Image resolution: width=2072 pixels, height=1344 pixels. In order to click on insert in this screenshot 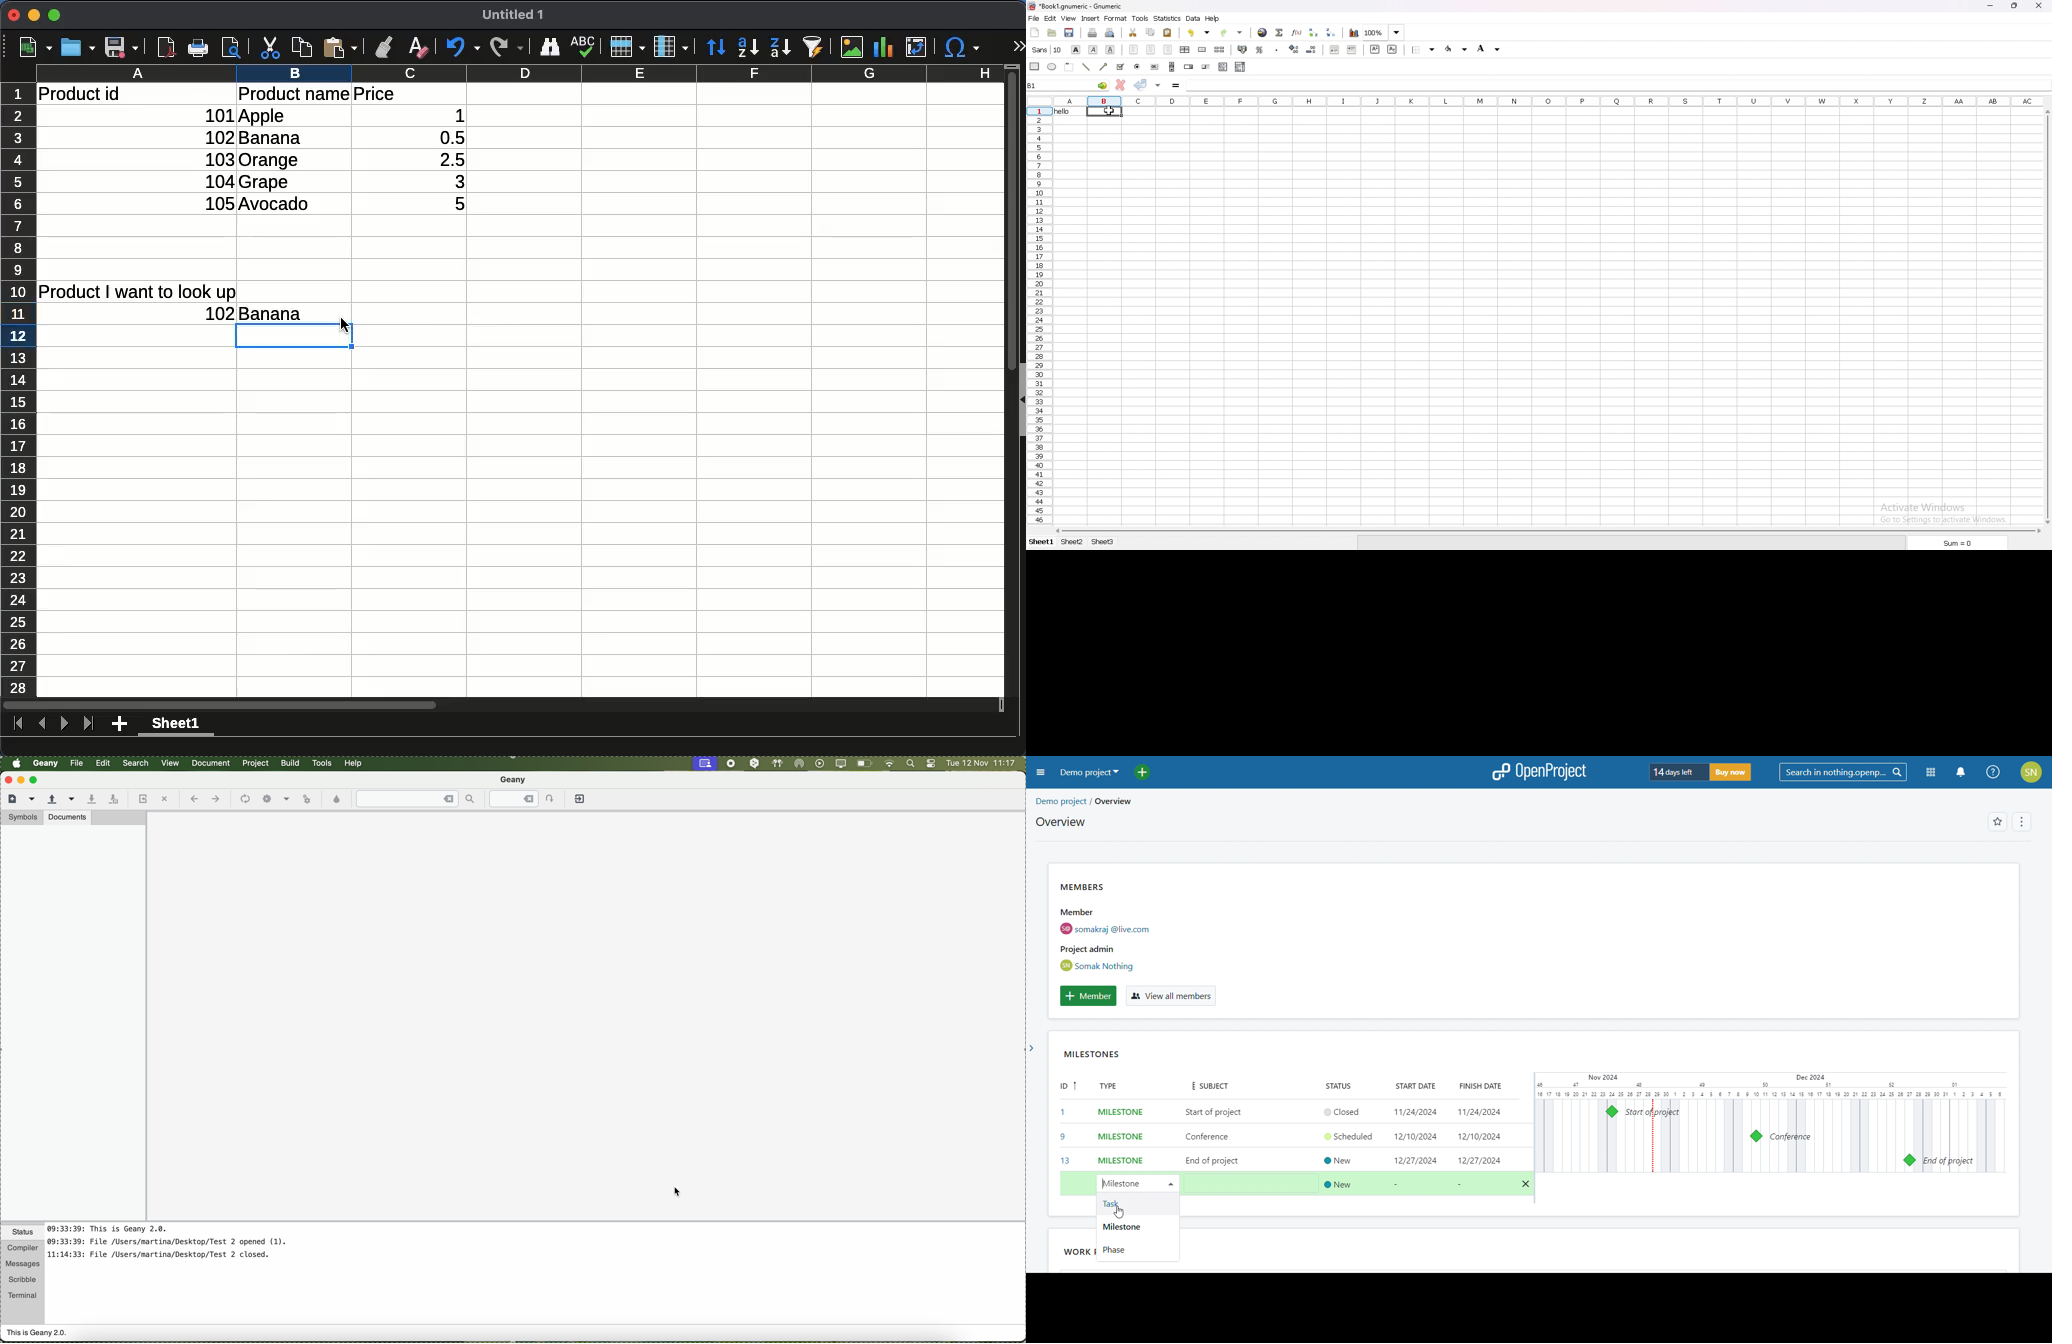, I will do `click(1090, 19)`.